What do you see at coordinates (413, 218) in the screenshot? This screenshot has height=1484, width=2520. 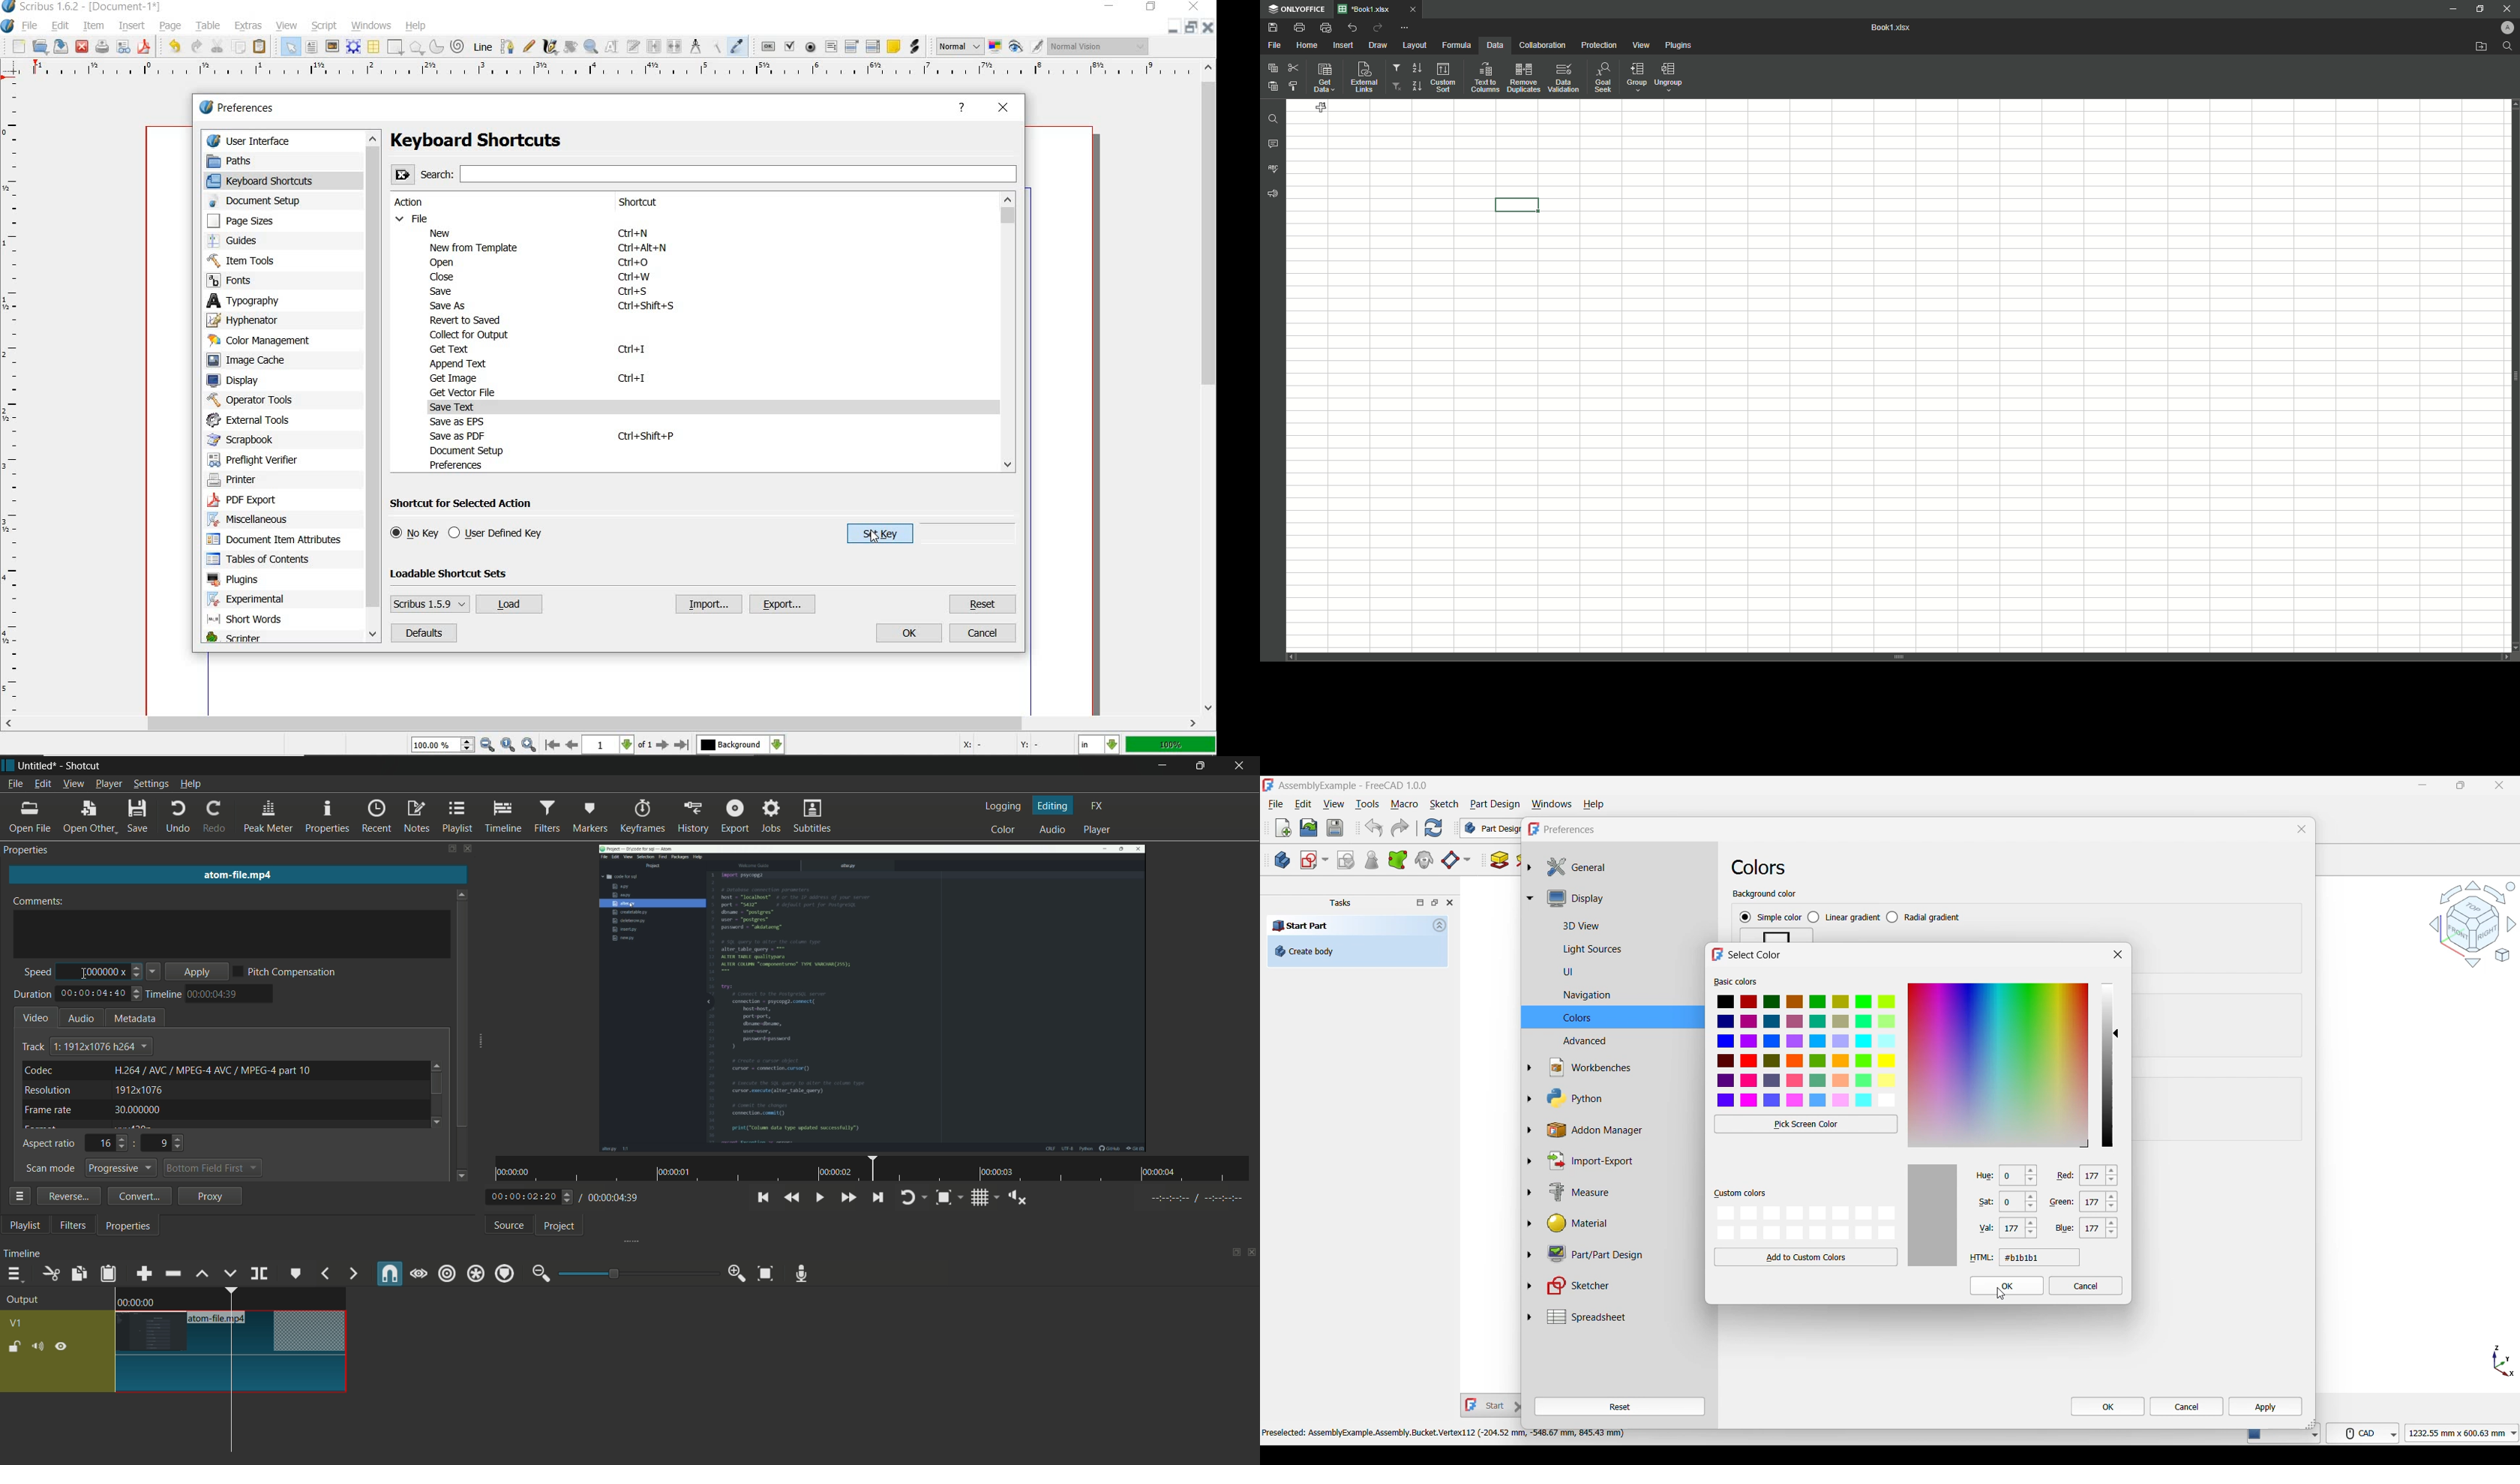 I see `file` at bounding box center [413, 218].